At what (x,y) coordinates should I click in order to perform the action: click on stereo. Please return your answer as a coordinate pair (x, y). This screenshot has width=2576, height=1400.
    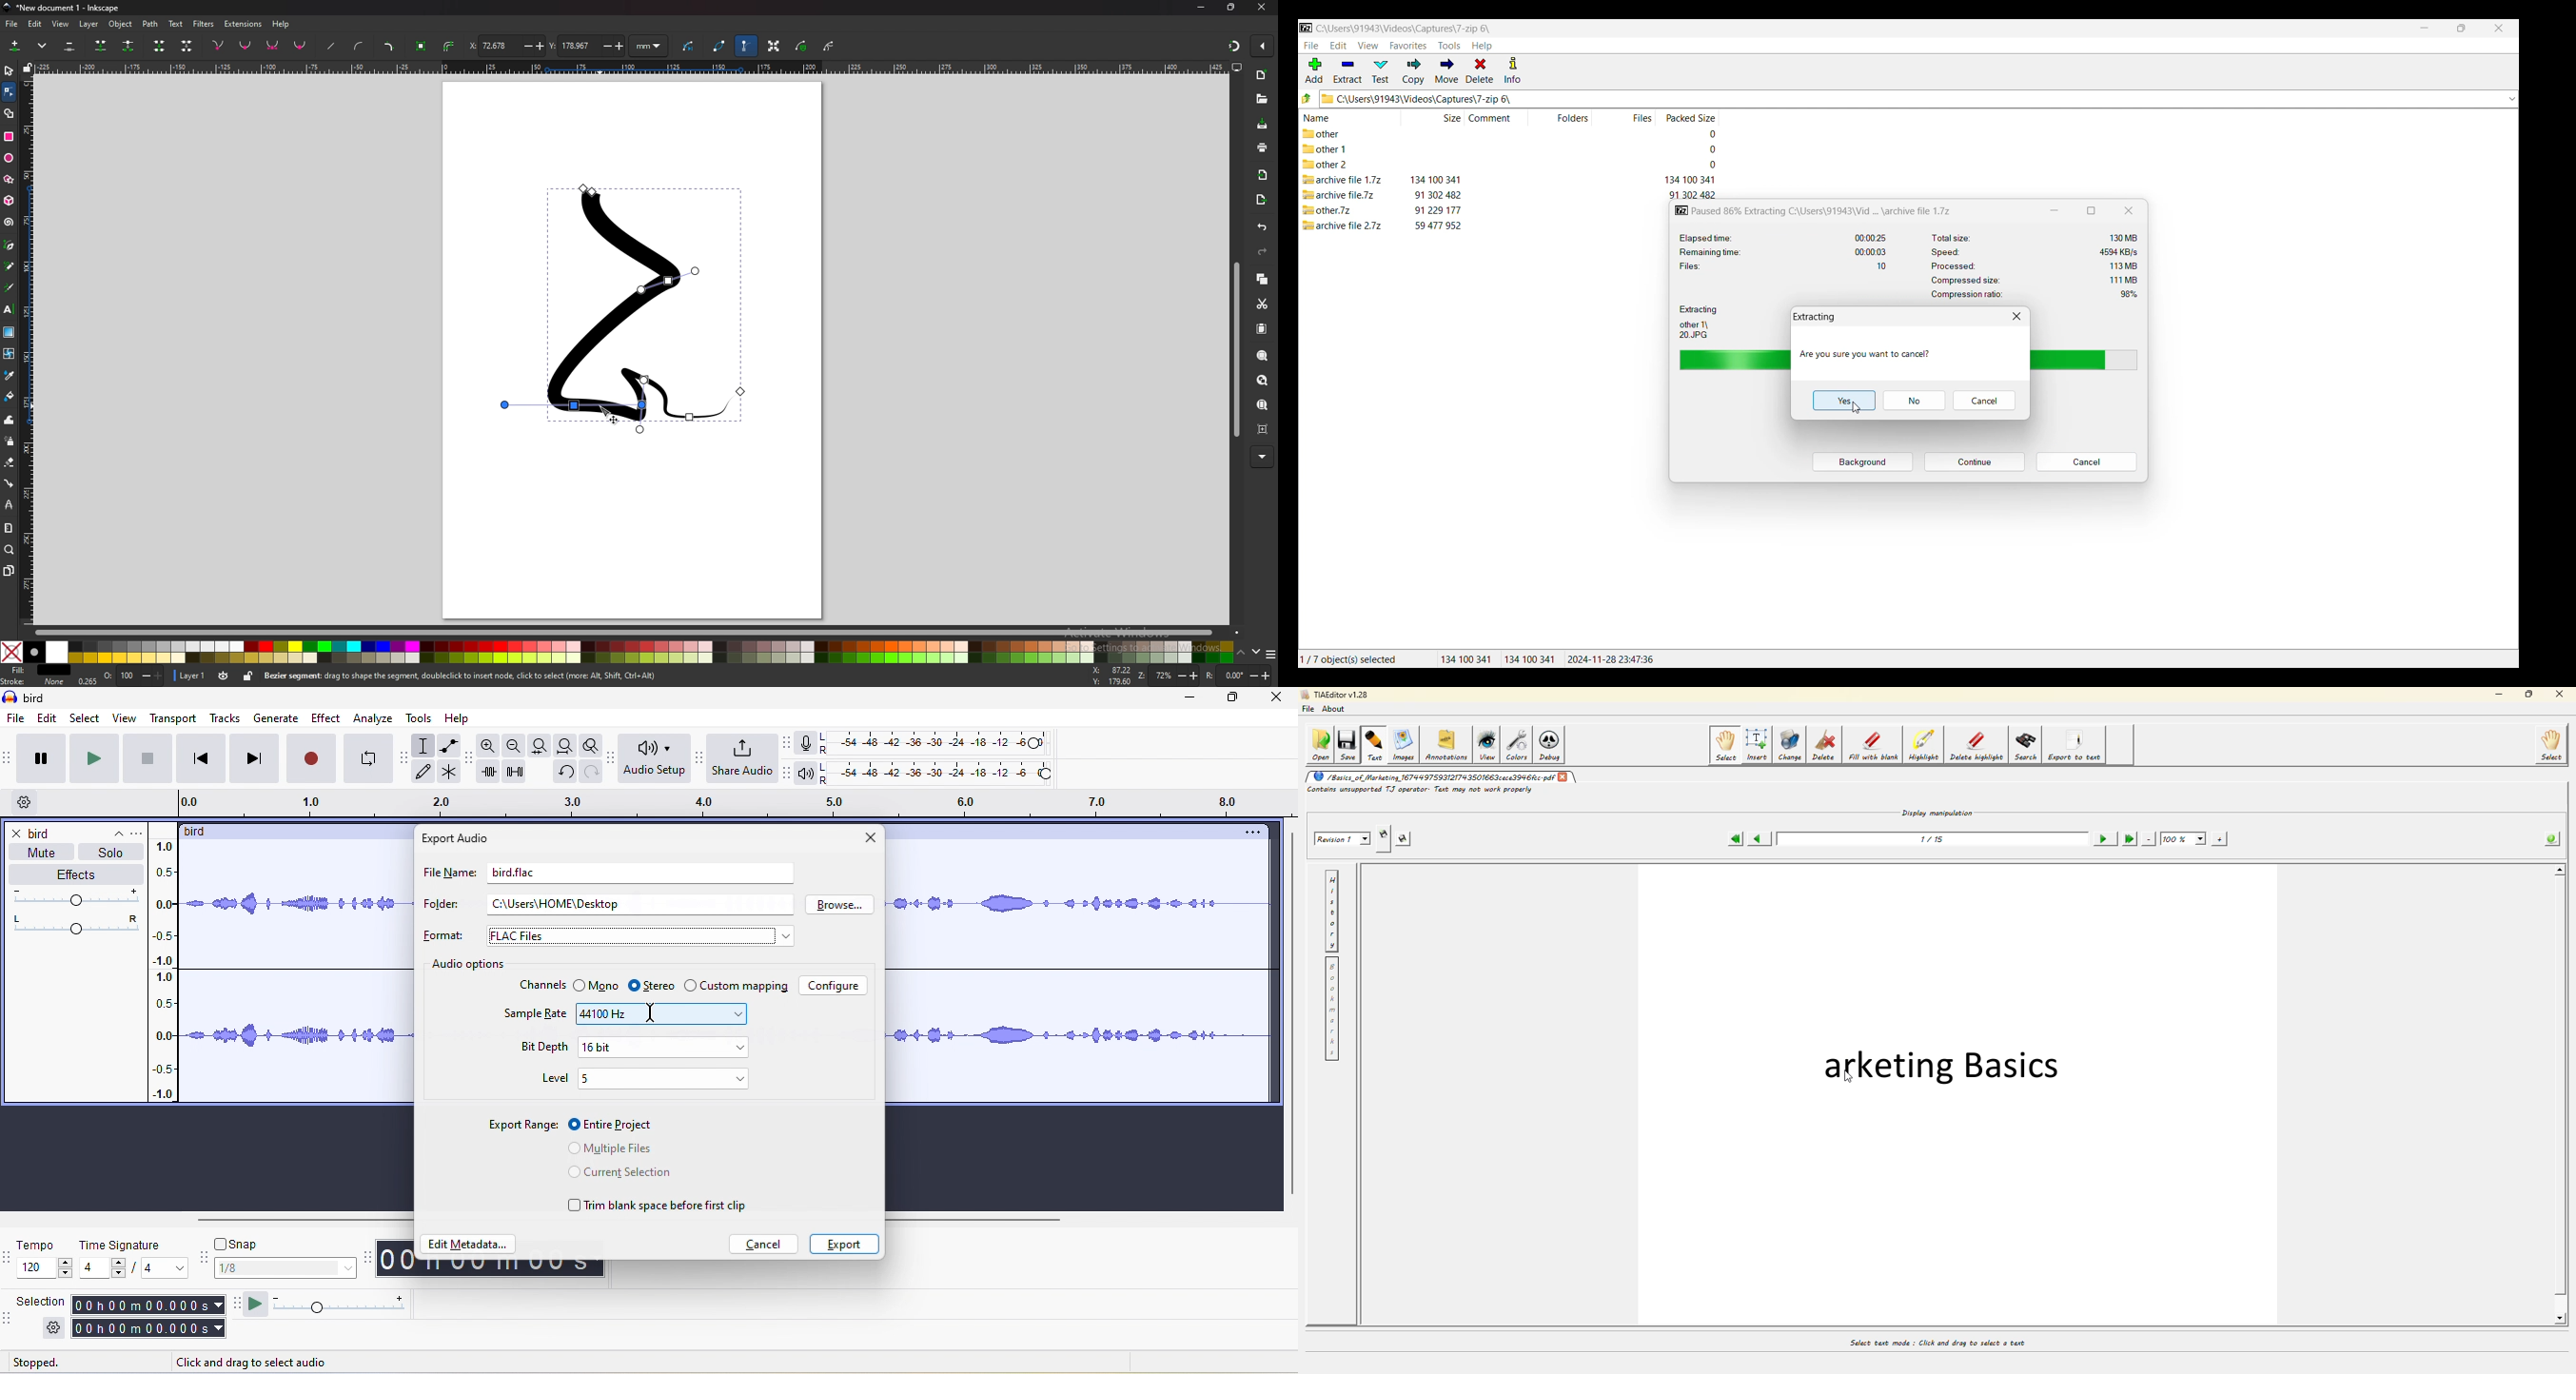
    Looking at the image, I should click on (651, 985).